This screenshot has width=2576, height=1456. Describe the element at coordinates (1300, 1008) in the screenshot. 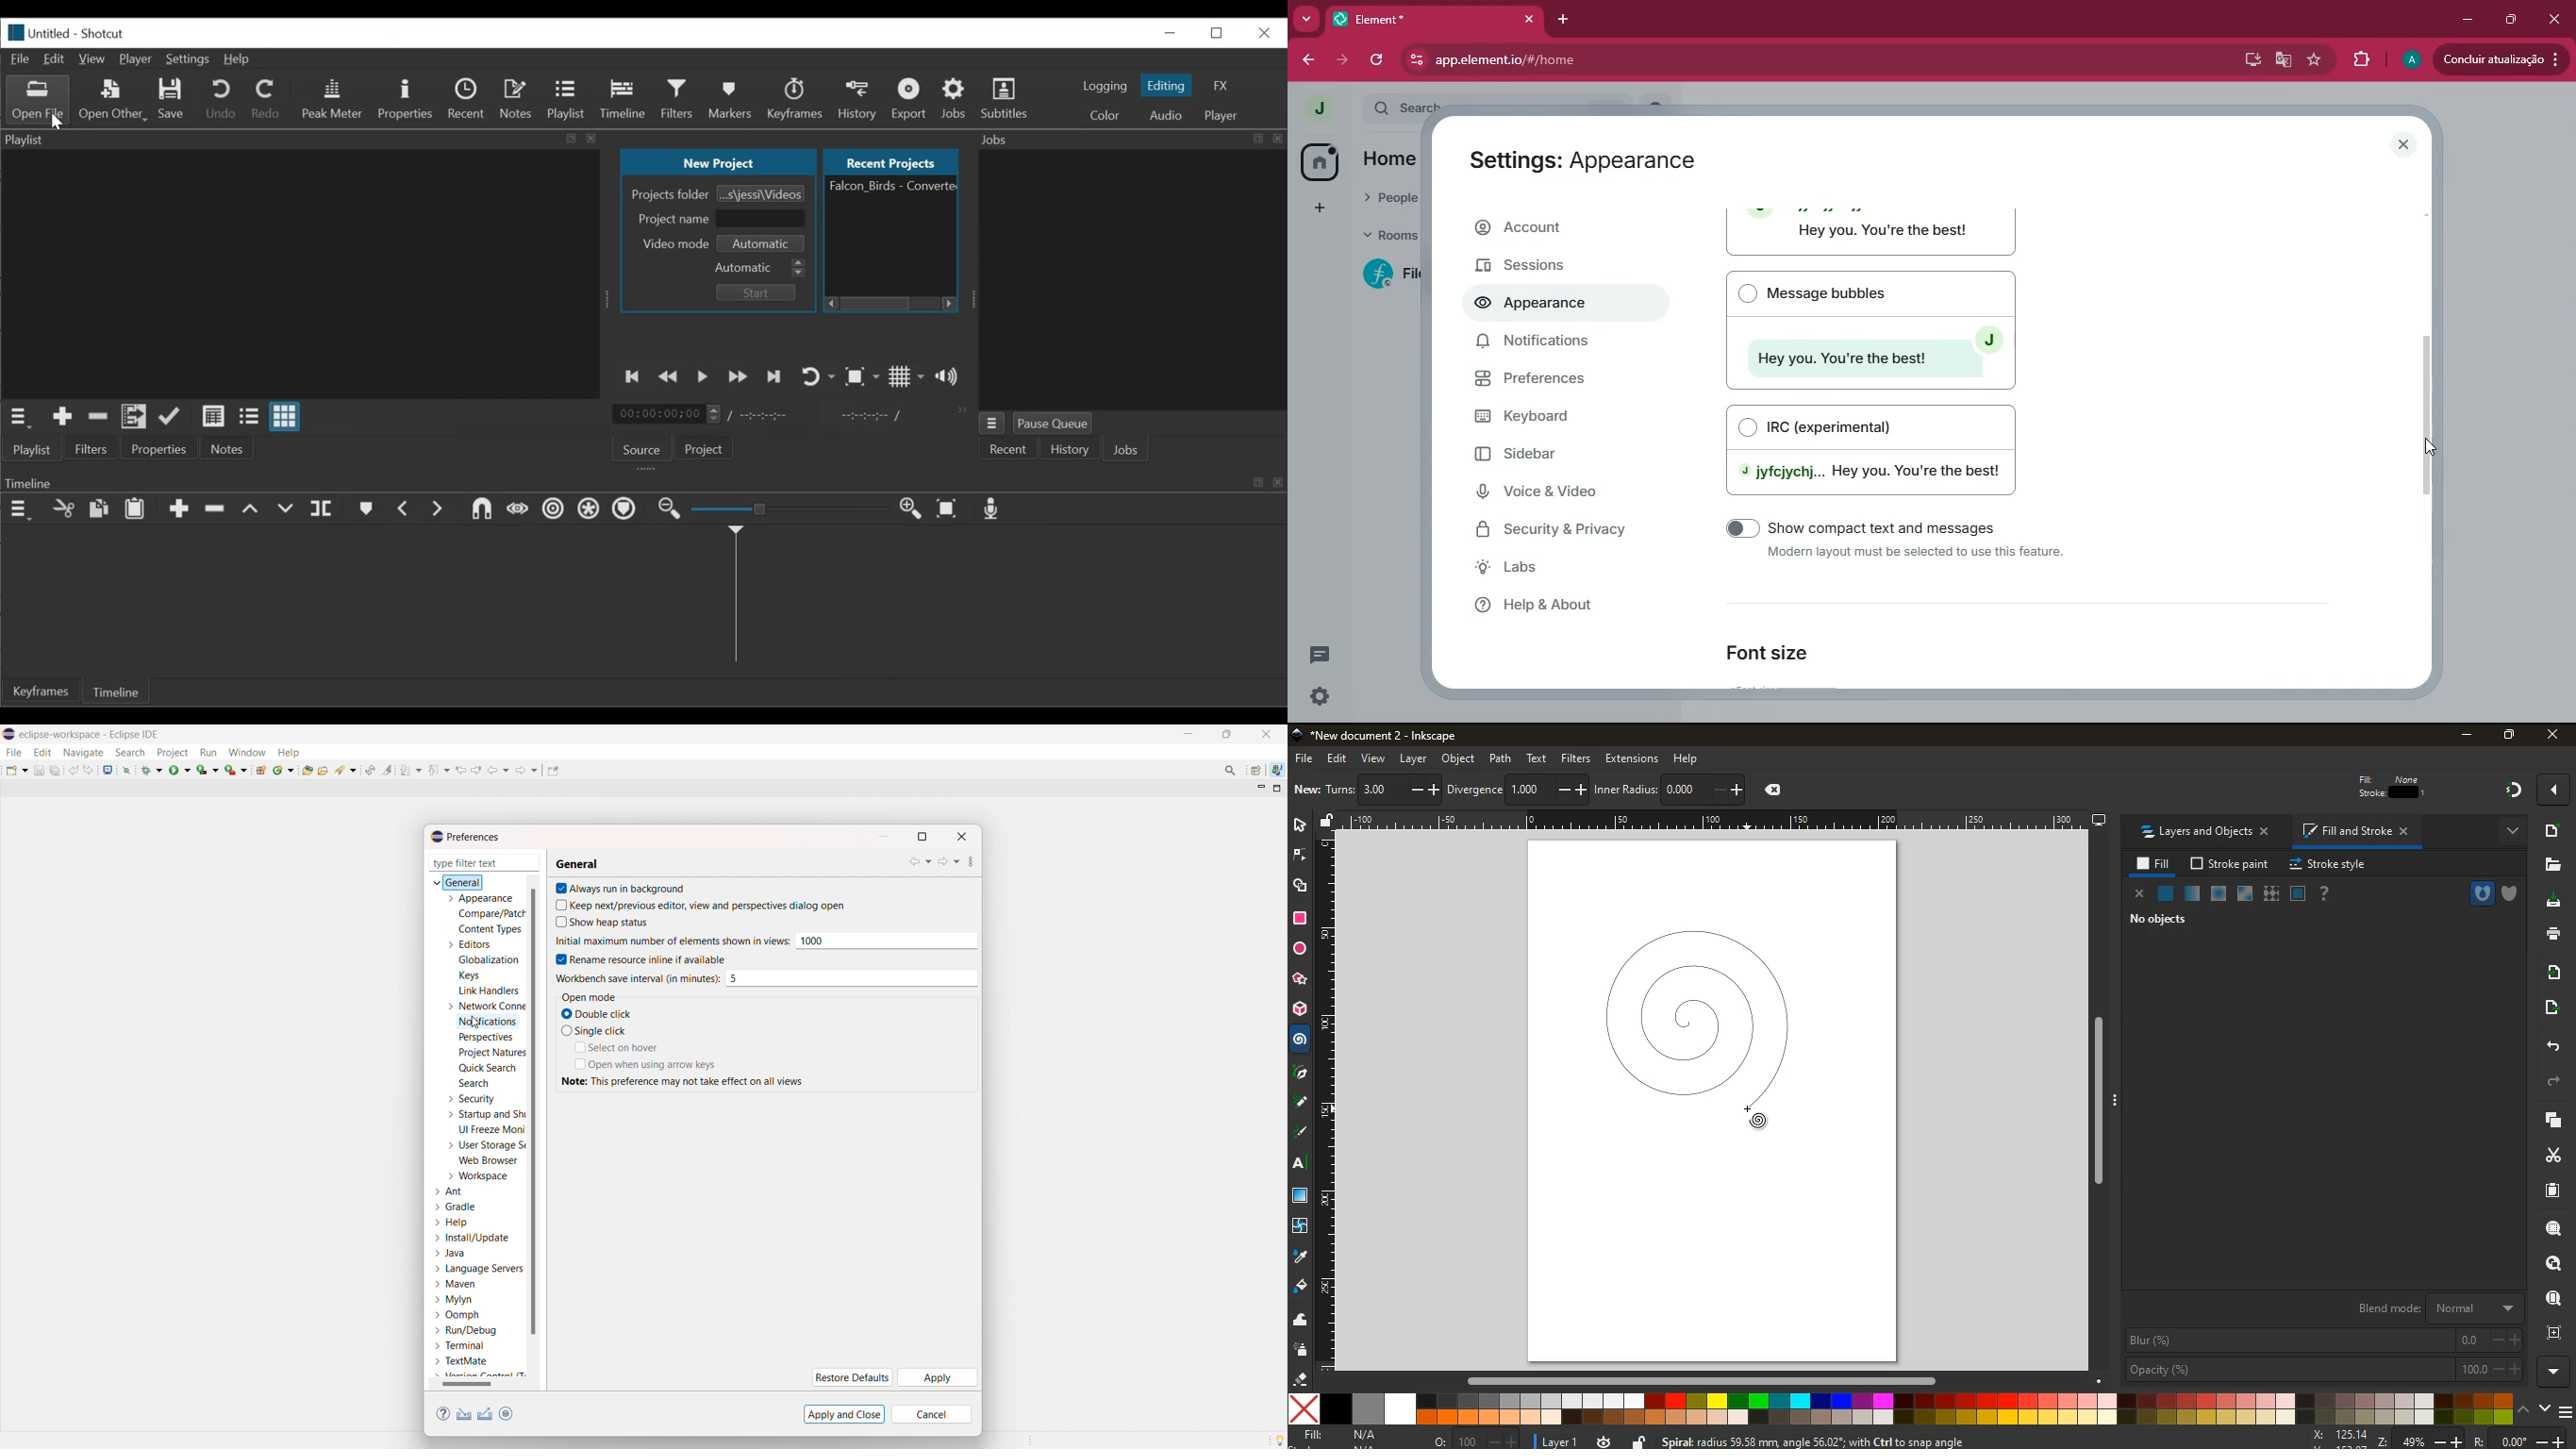

I see `3d tool box` at that location.